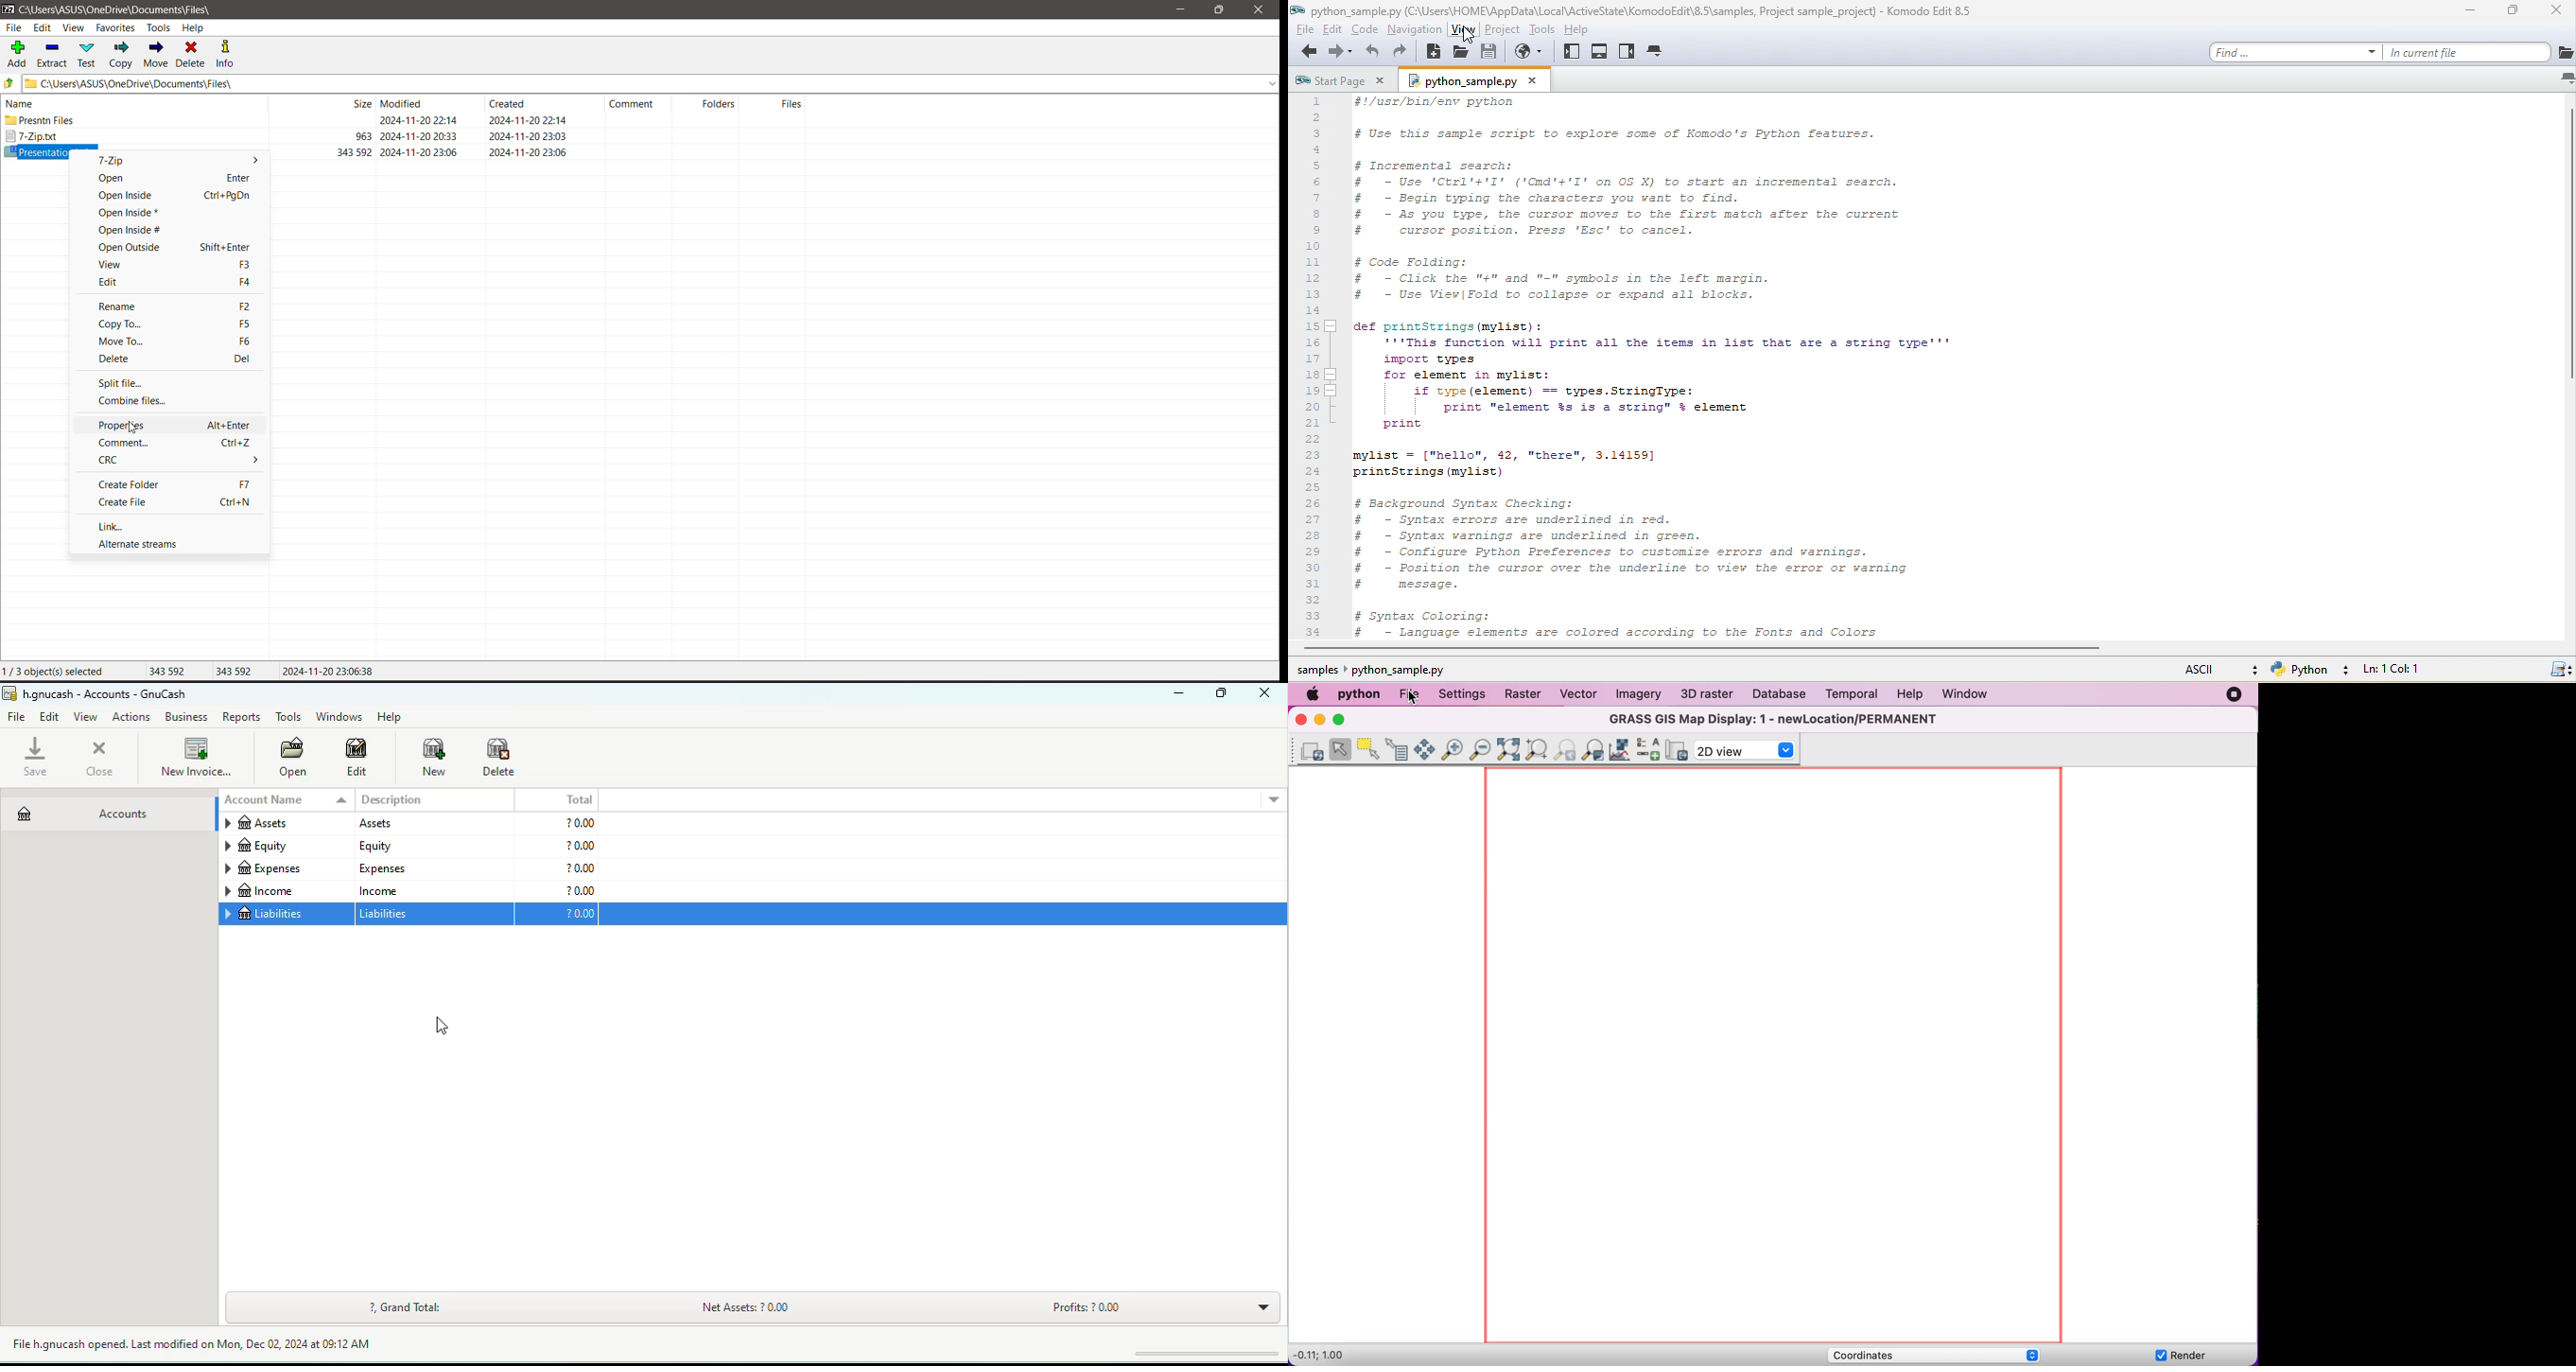  Describe the element at coordinates (1174, 693) in the screenshot. I see `minimize` at that location.